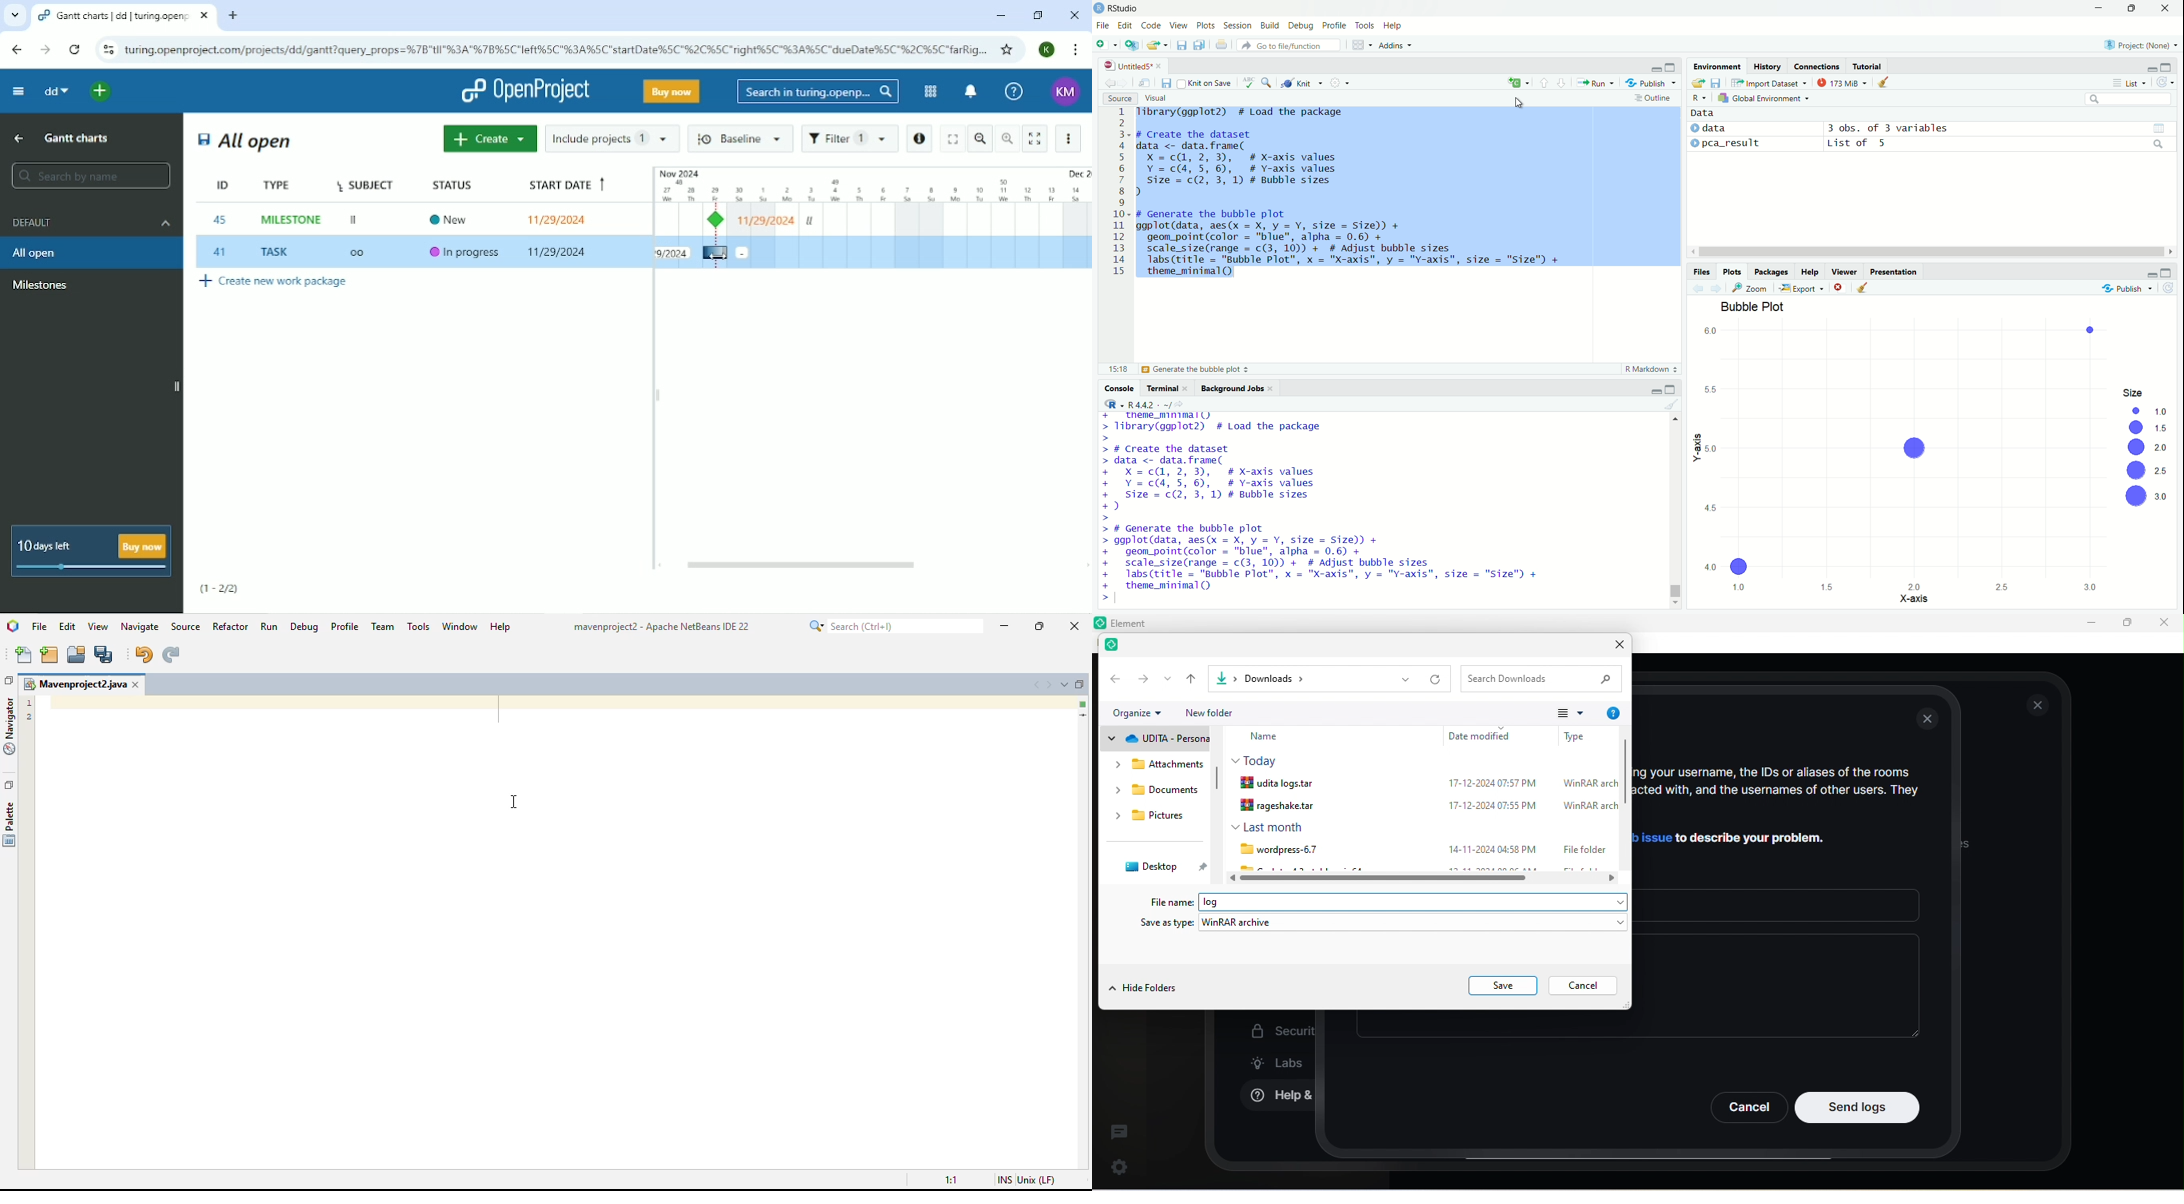  Describe the element at coordinates (1864, 288) in the screenshot. I see `clear all plot` at that location.